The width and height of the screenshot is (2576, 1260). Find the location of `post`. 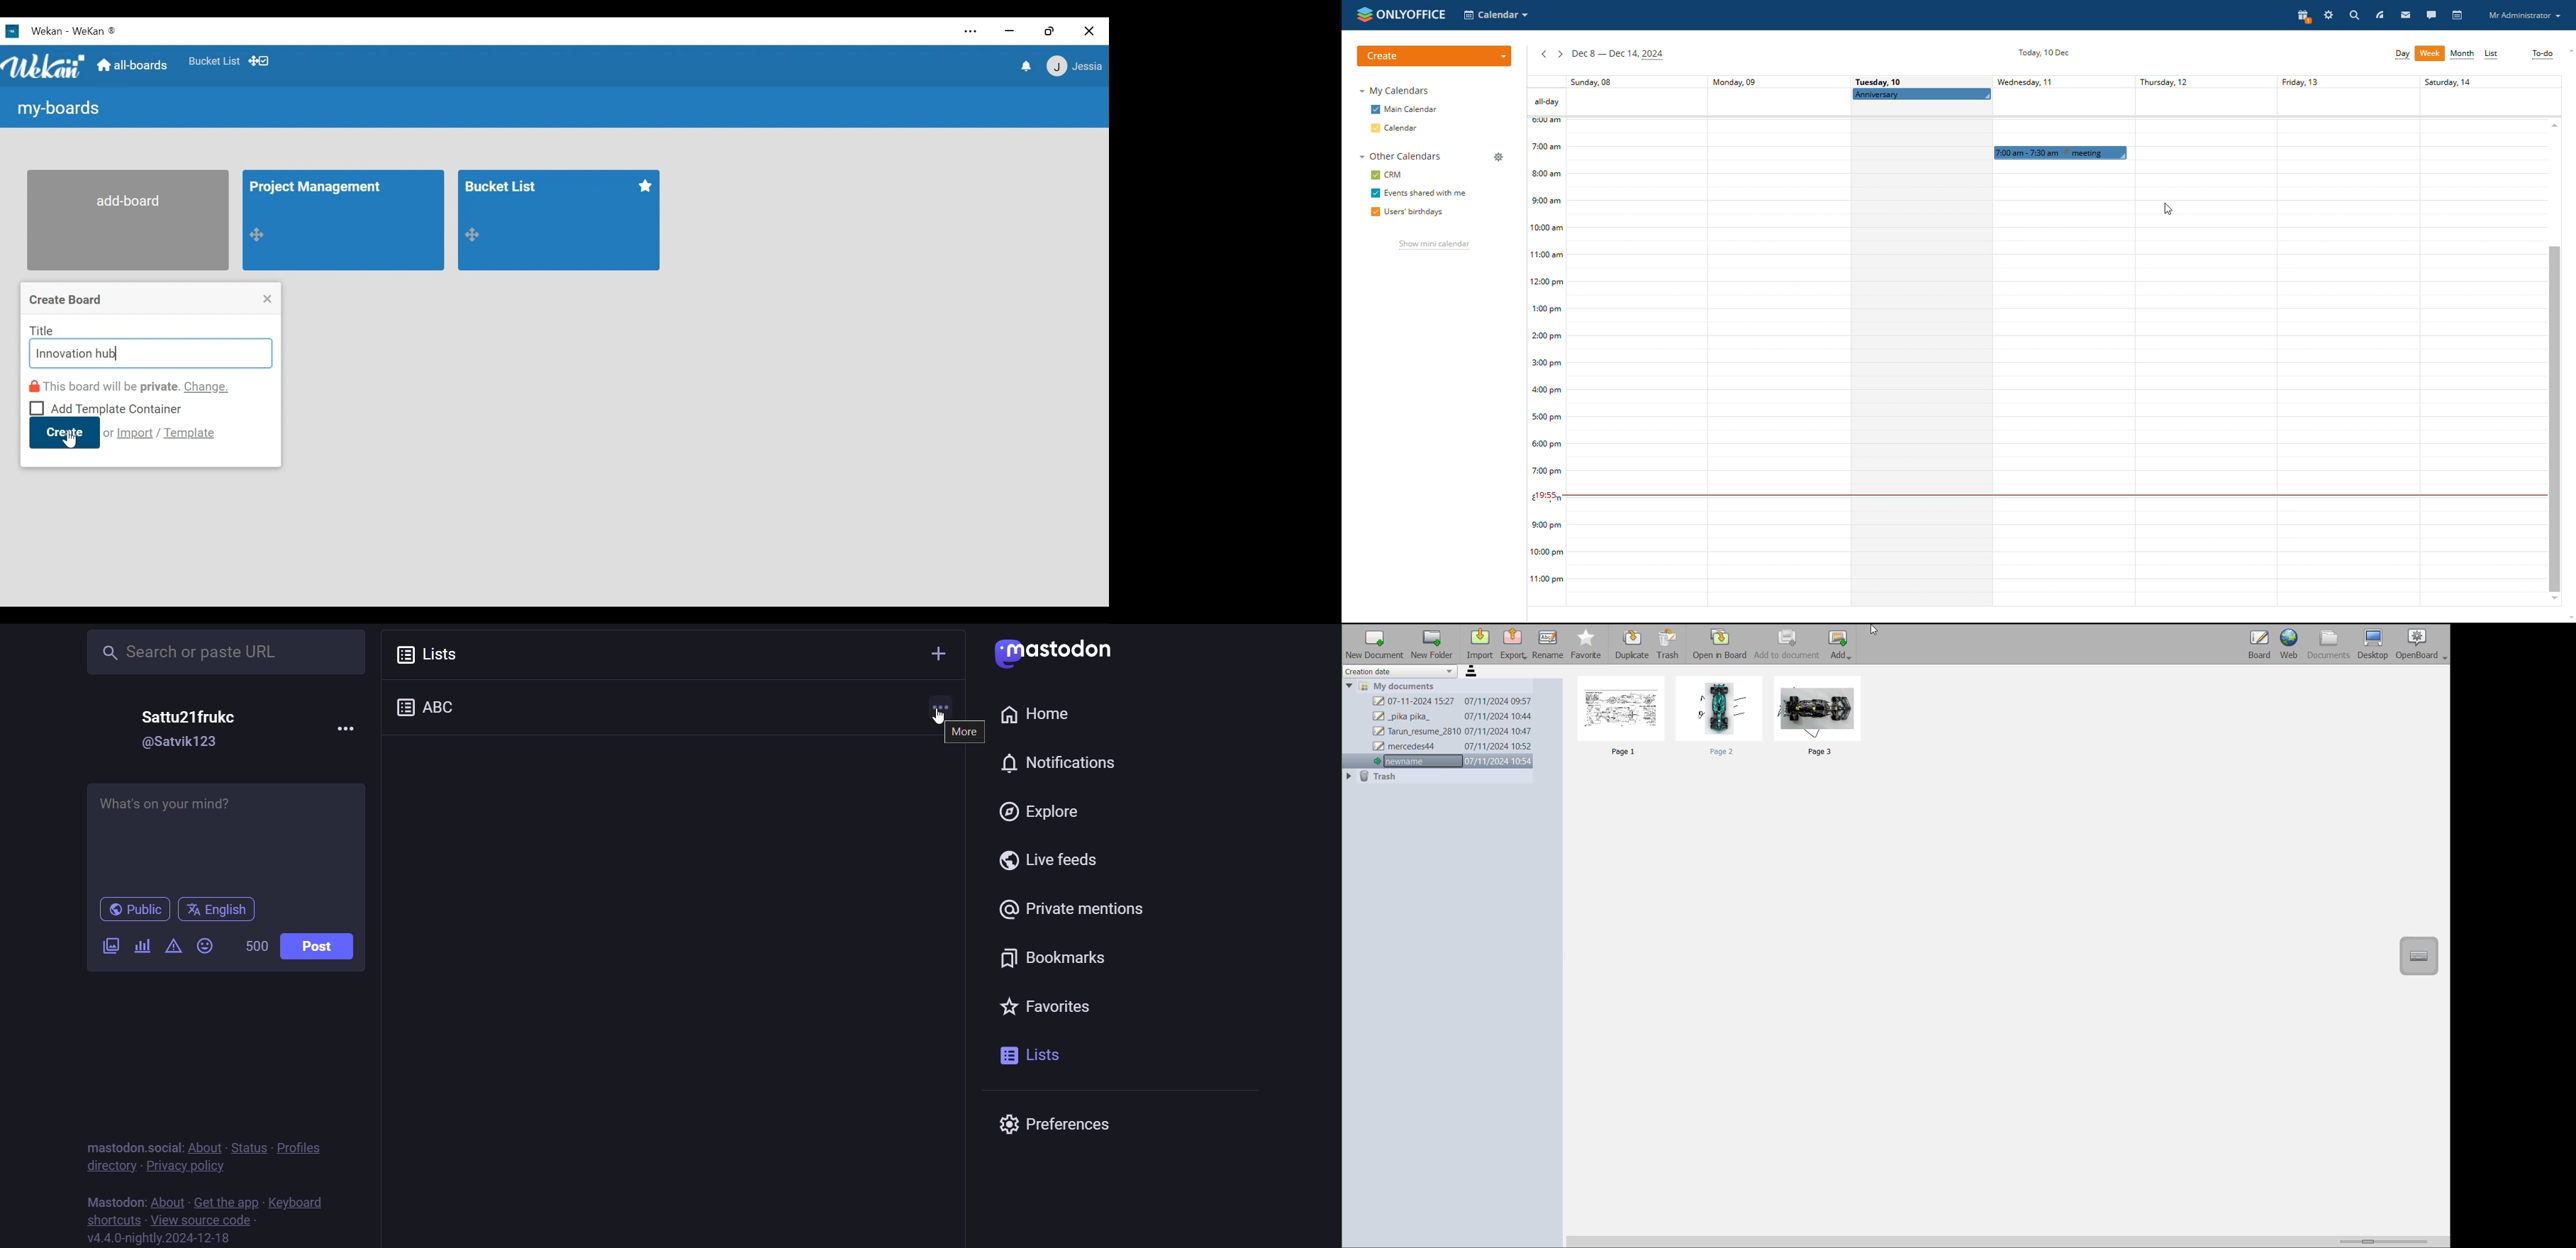

post is located at coordinates (318, 946).